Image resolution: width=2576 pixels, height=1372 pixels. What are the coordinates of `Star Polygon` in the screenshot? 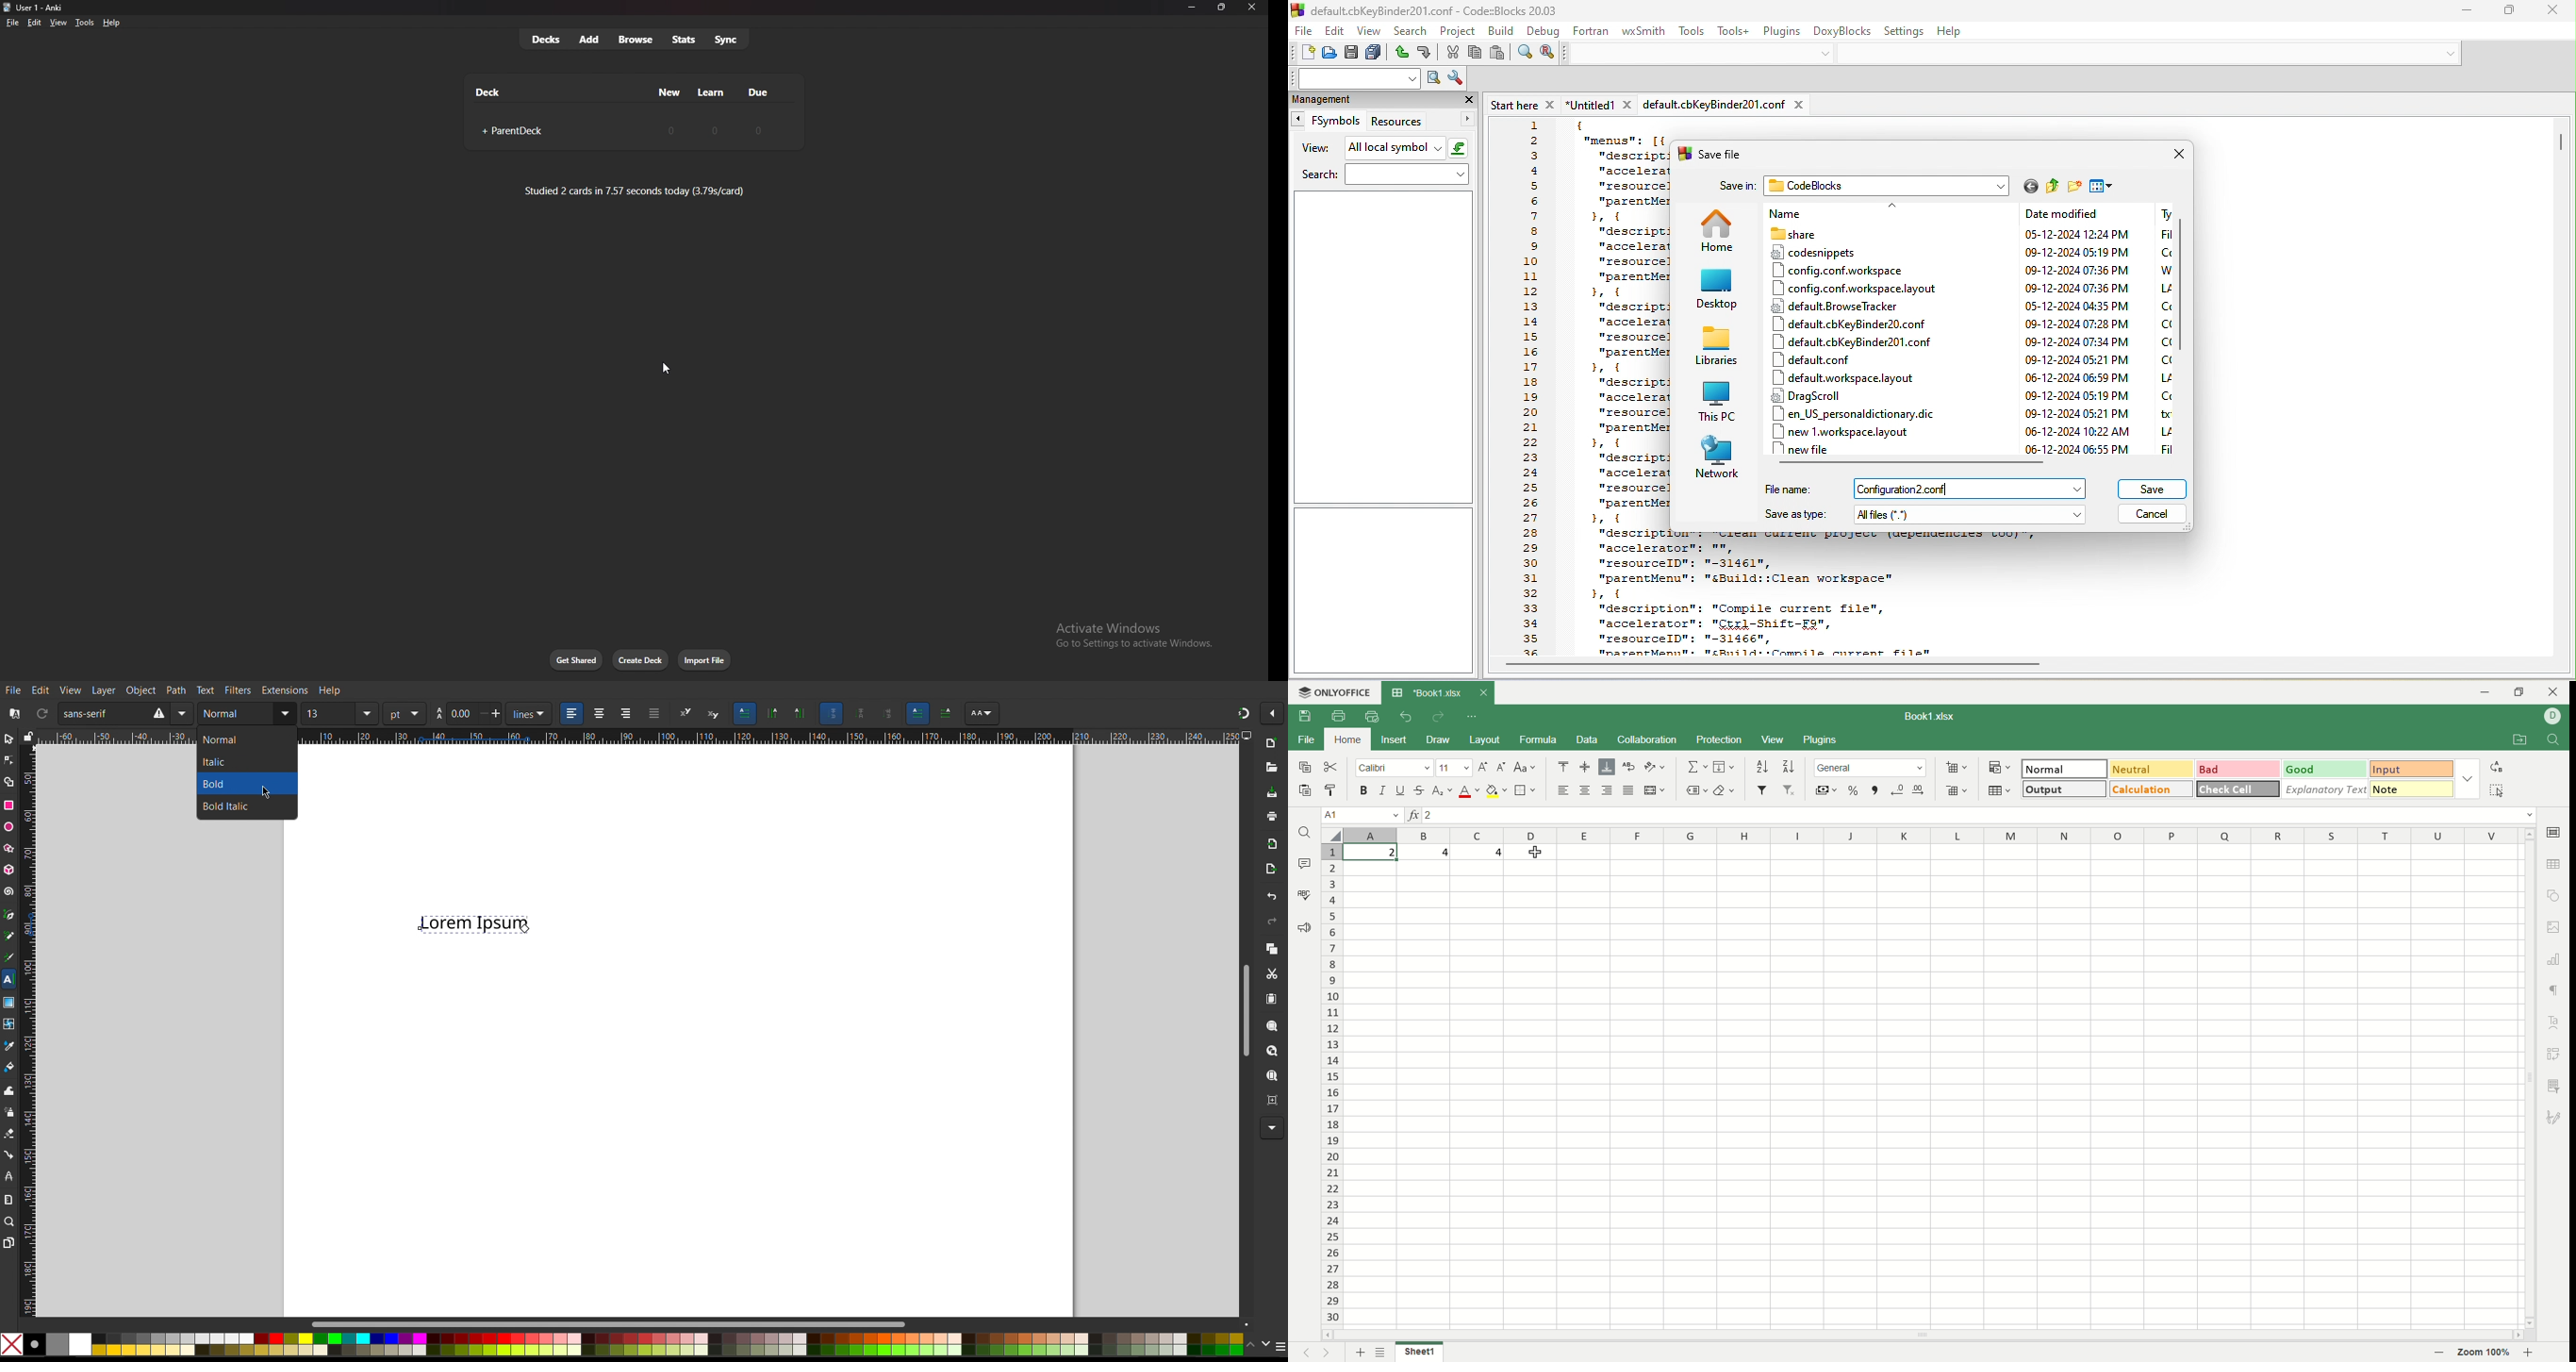 It's located at (11, 846).